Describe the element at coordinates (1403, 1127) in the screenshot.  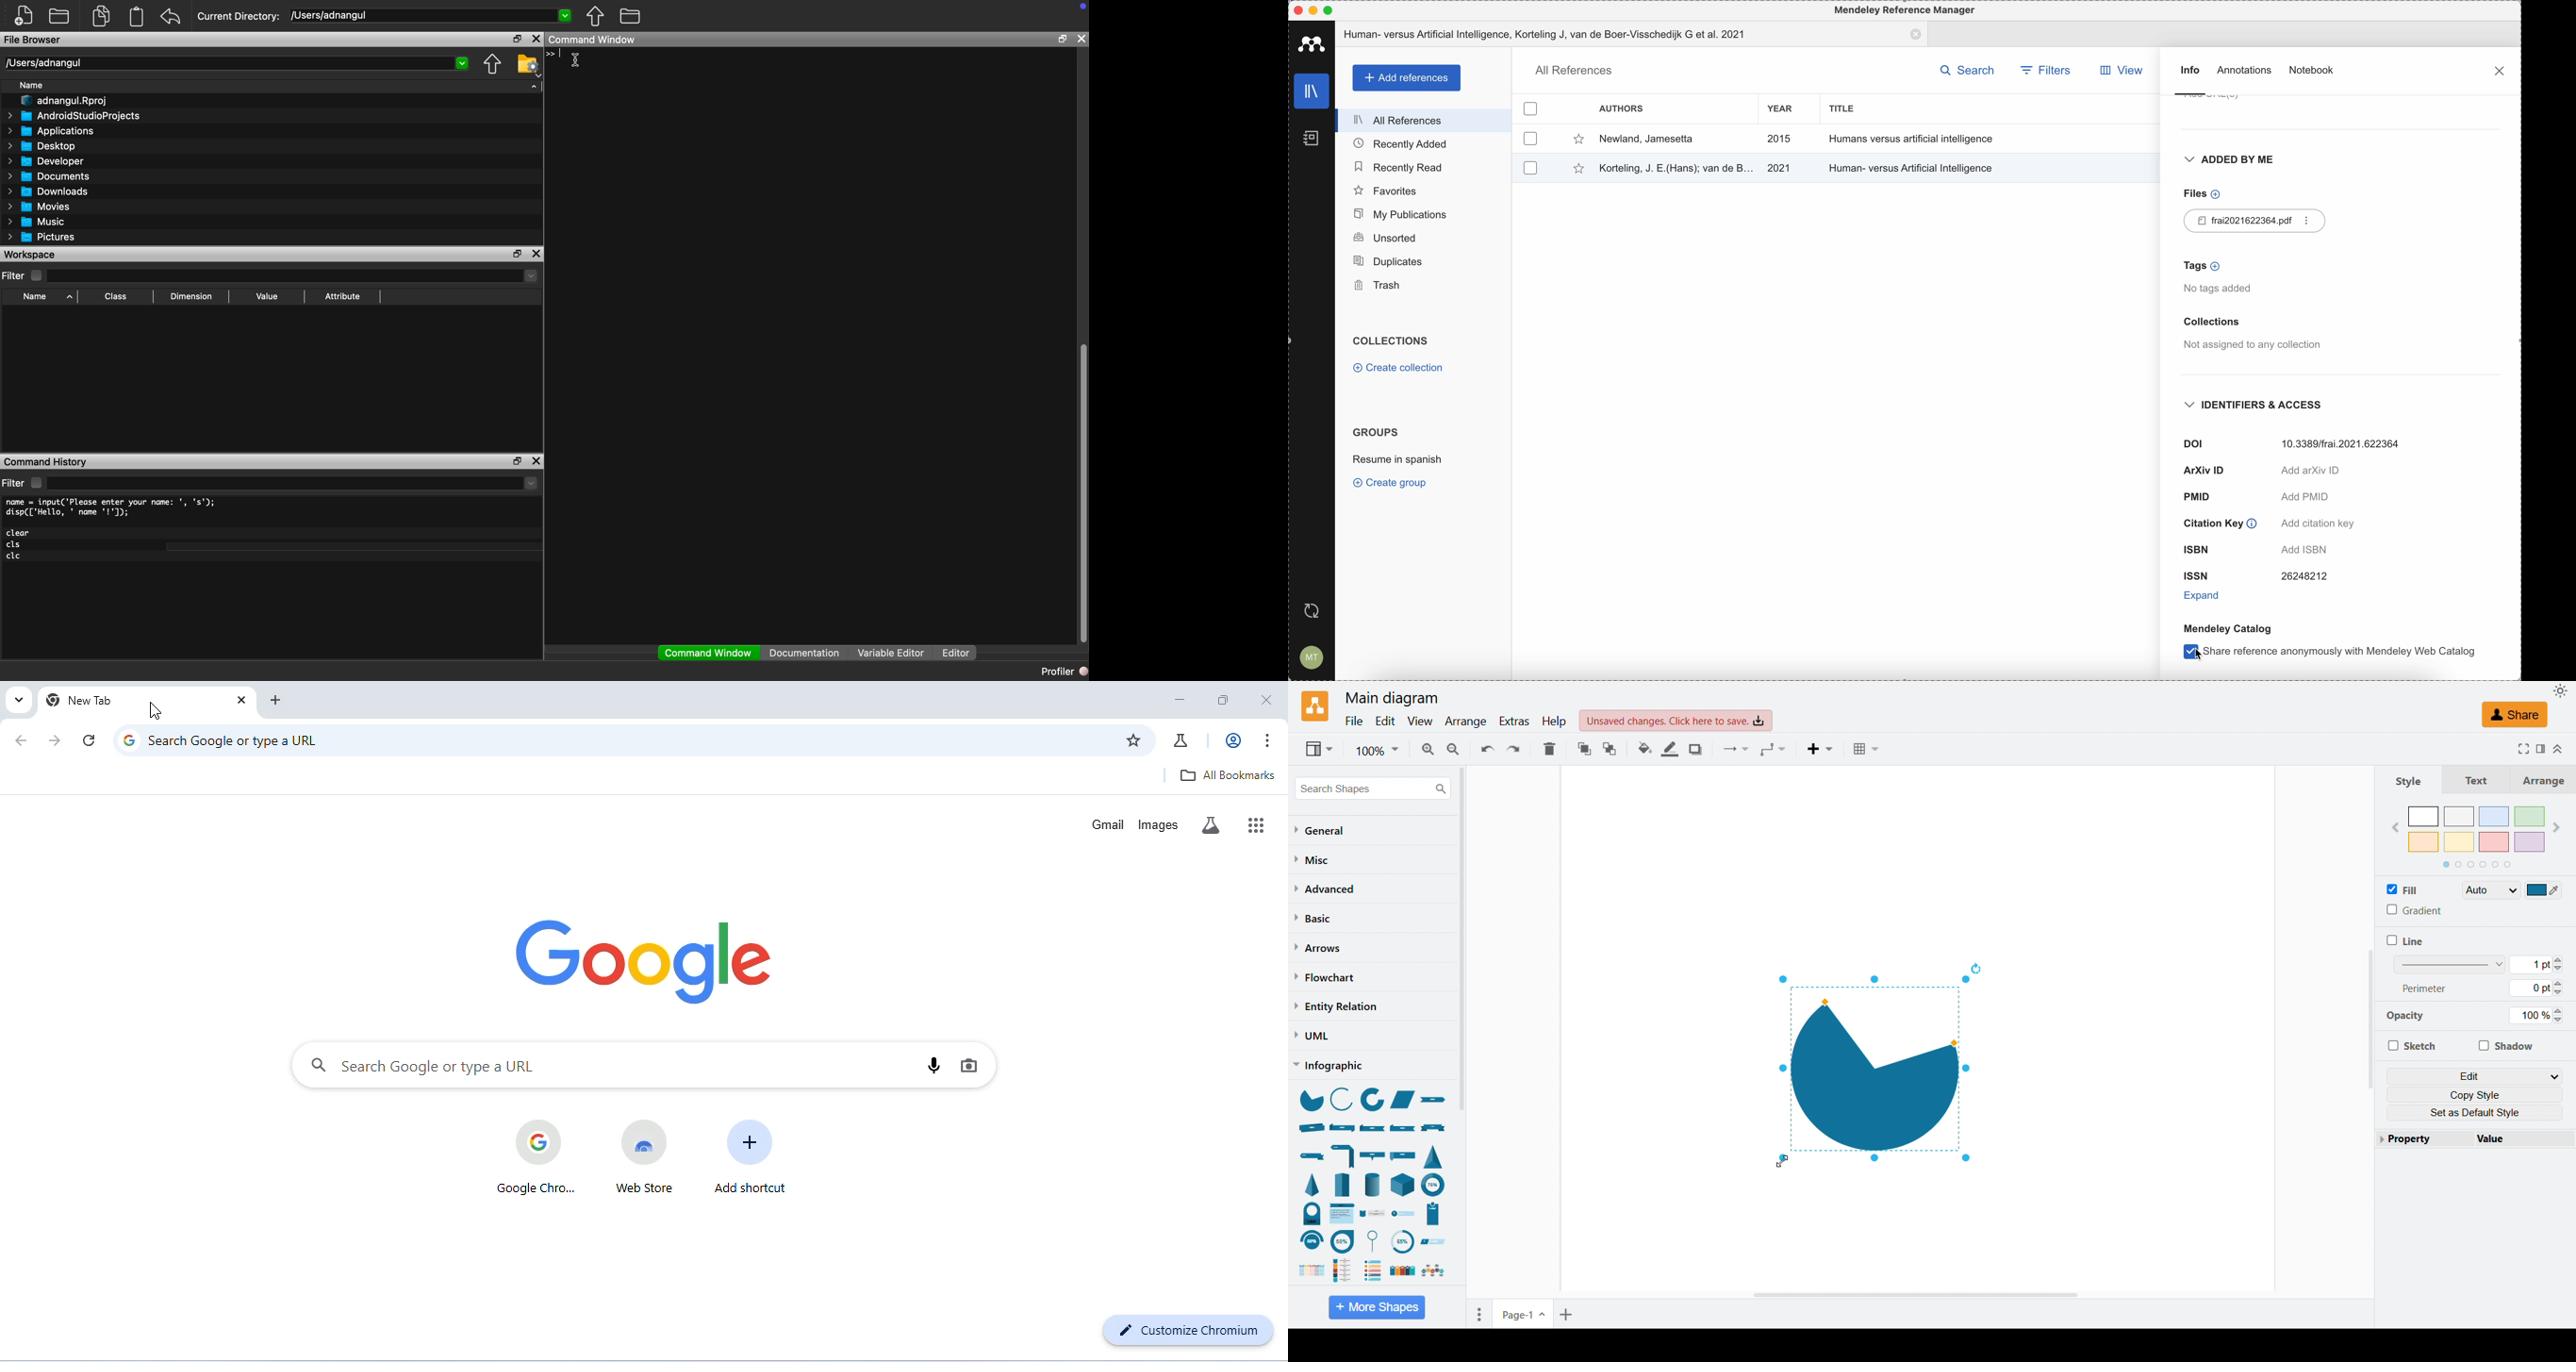
I see `ribbon back fold` at that location.